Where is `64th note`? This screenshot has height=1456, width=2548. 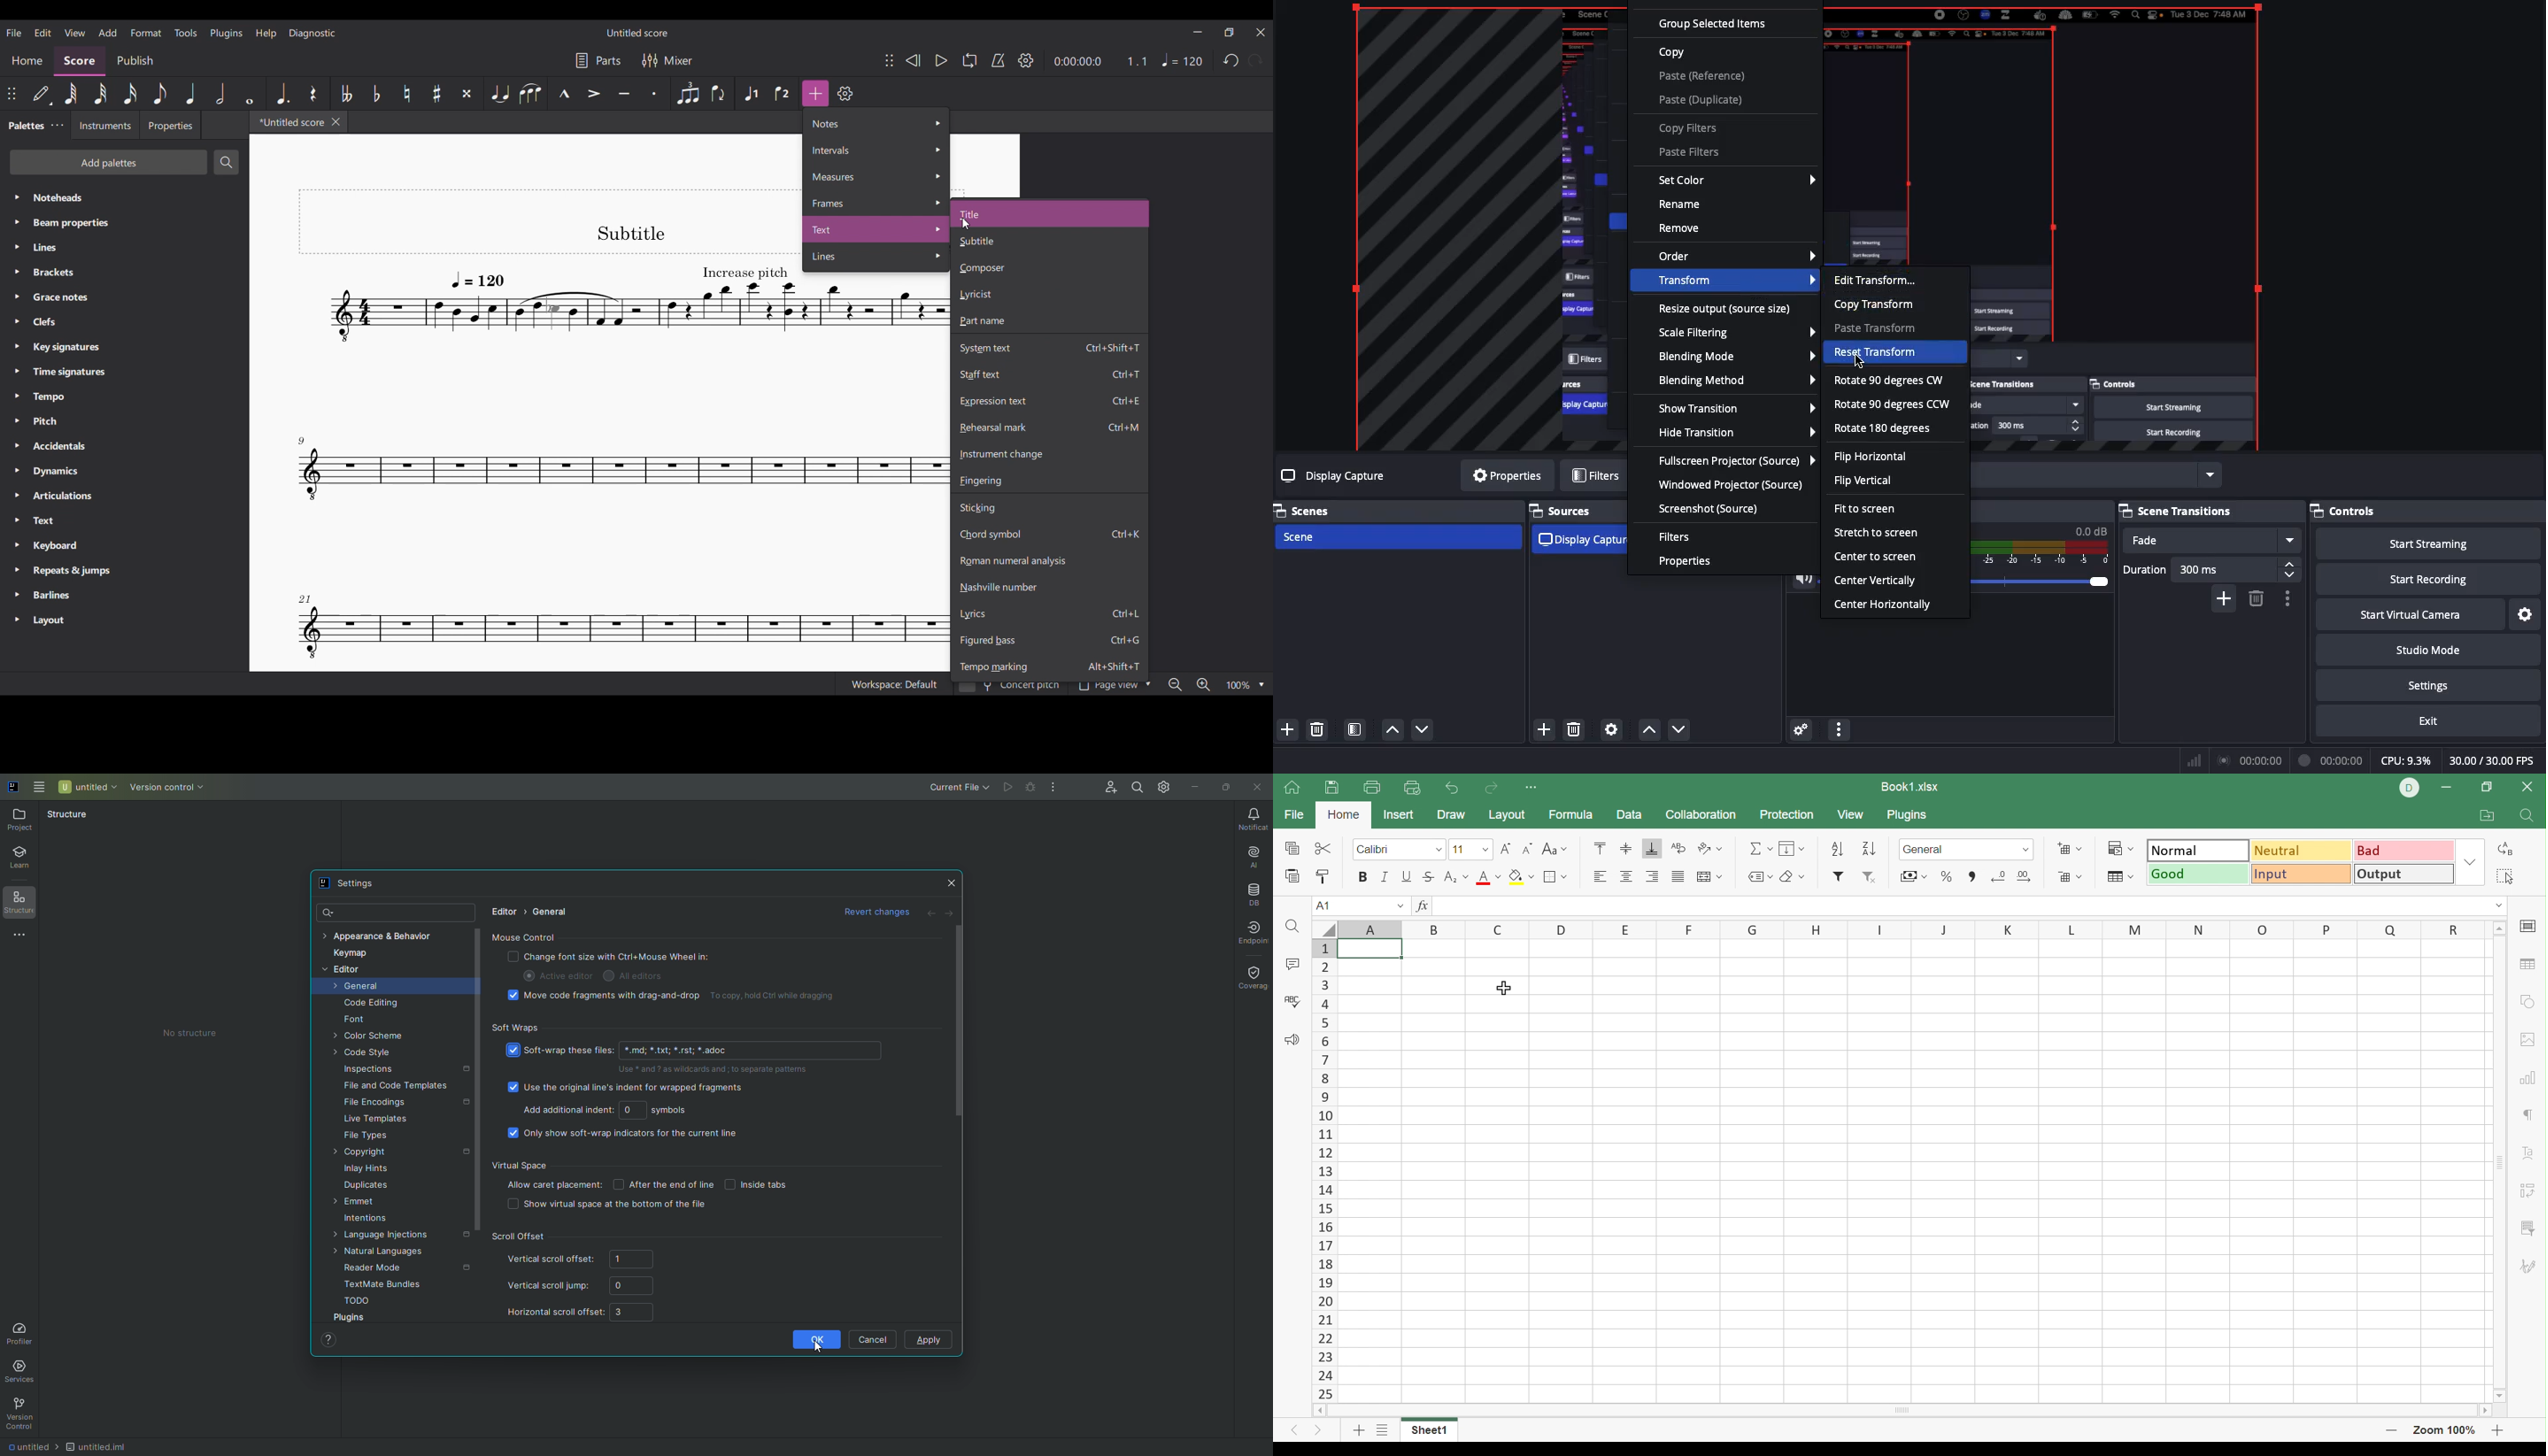 64th note is located at coordinates (71, 93).